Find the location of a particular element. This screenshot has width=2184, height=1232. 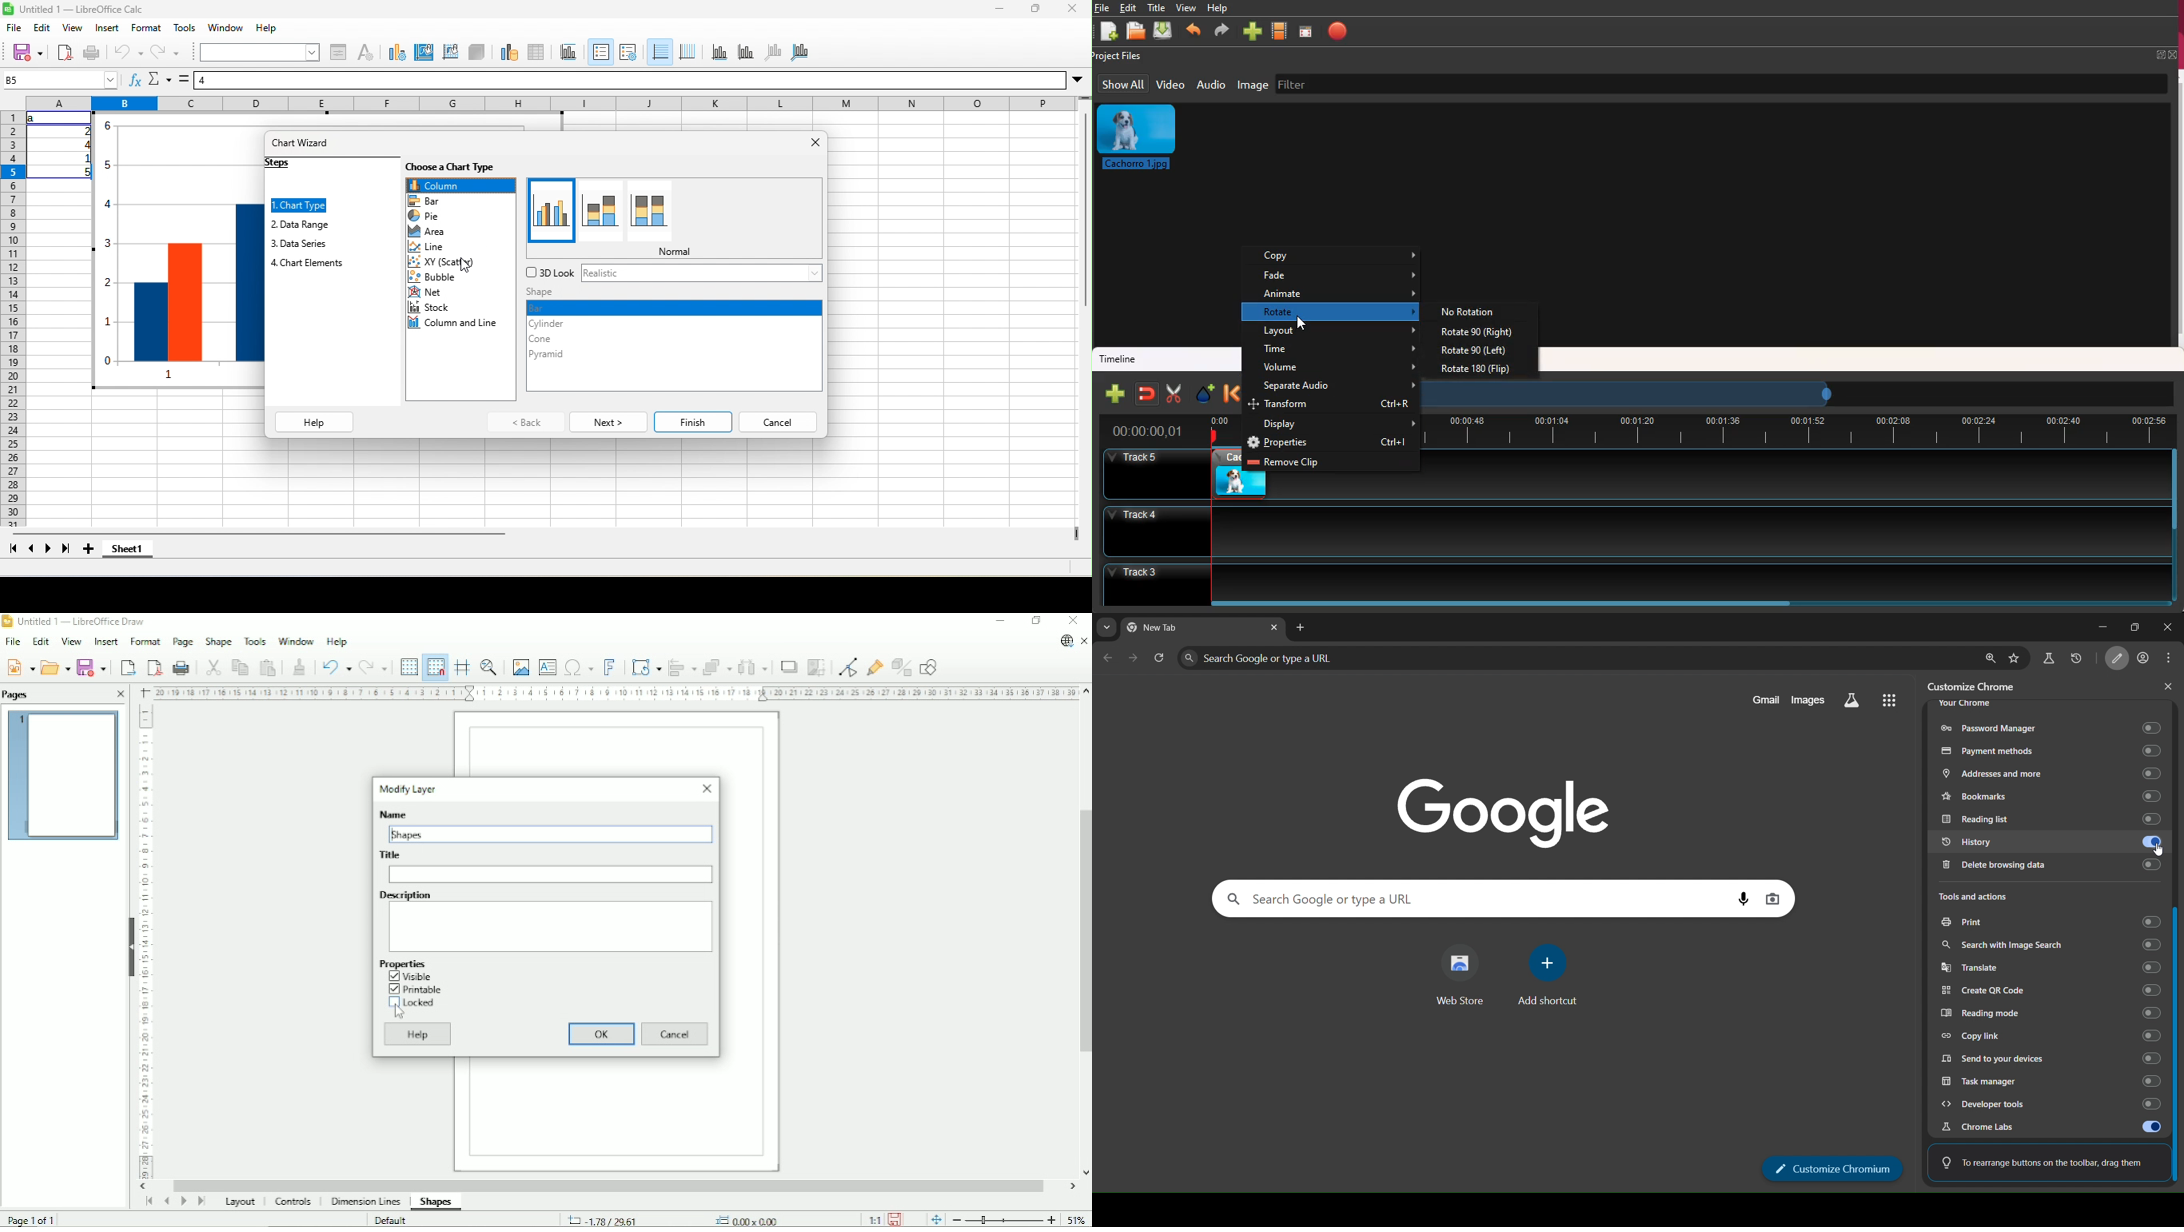

legend is located at coordinates (628, 54).